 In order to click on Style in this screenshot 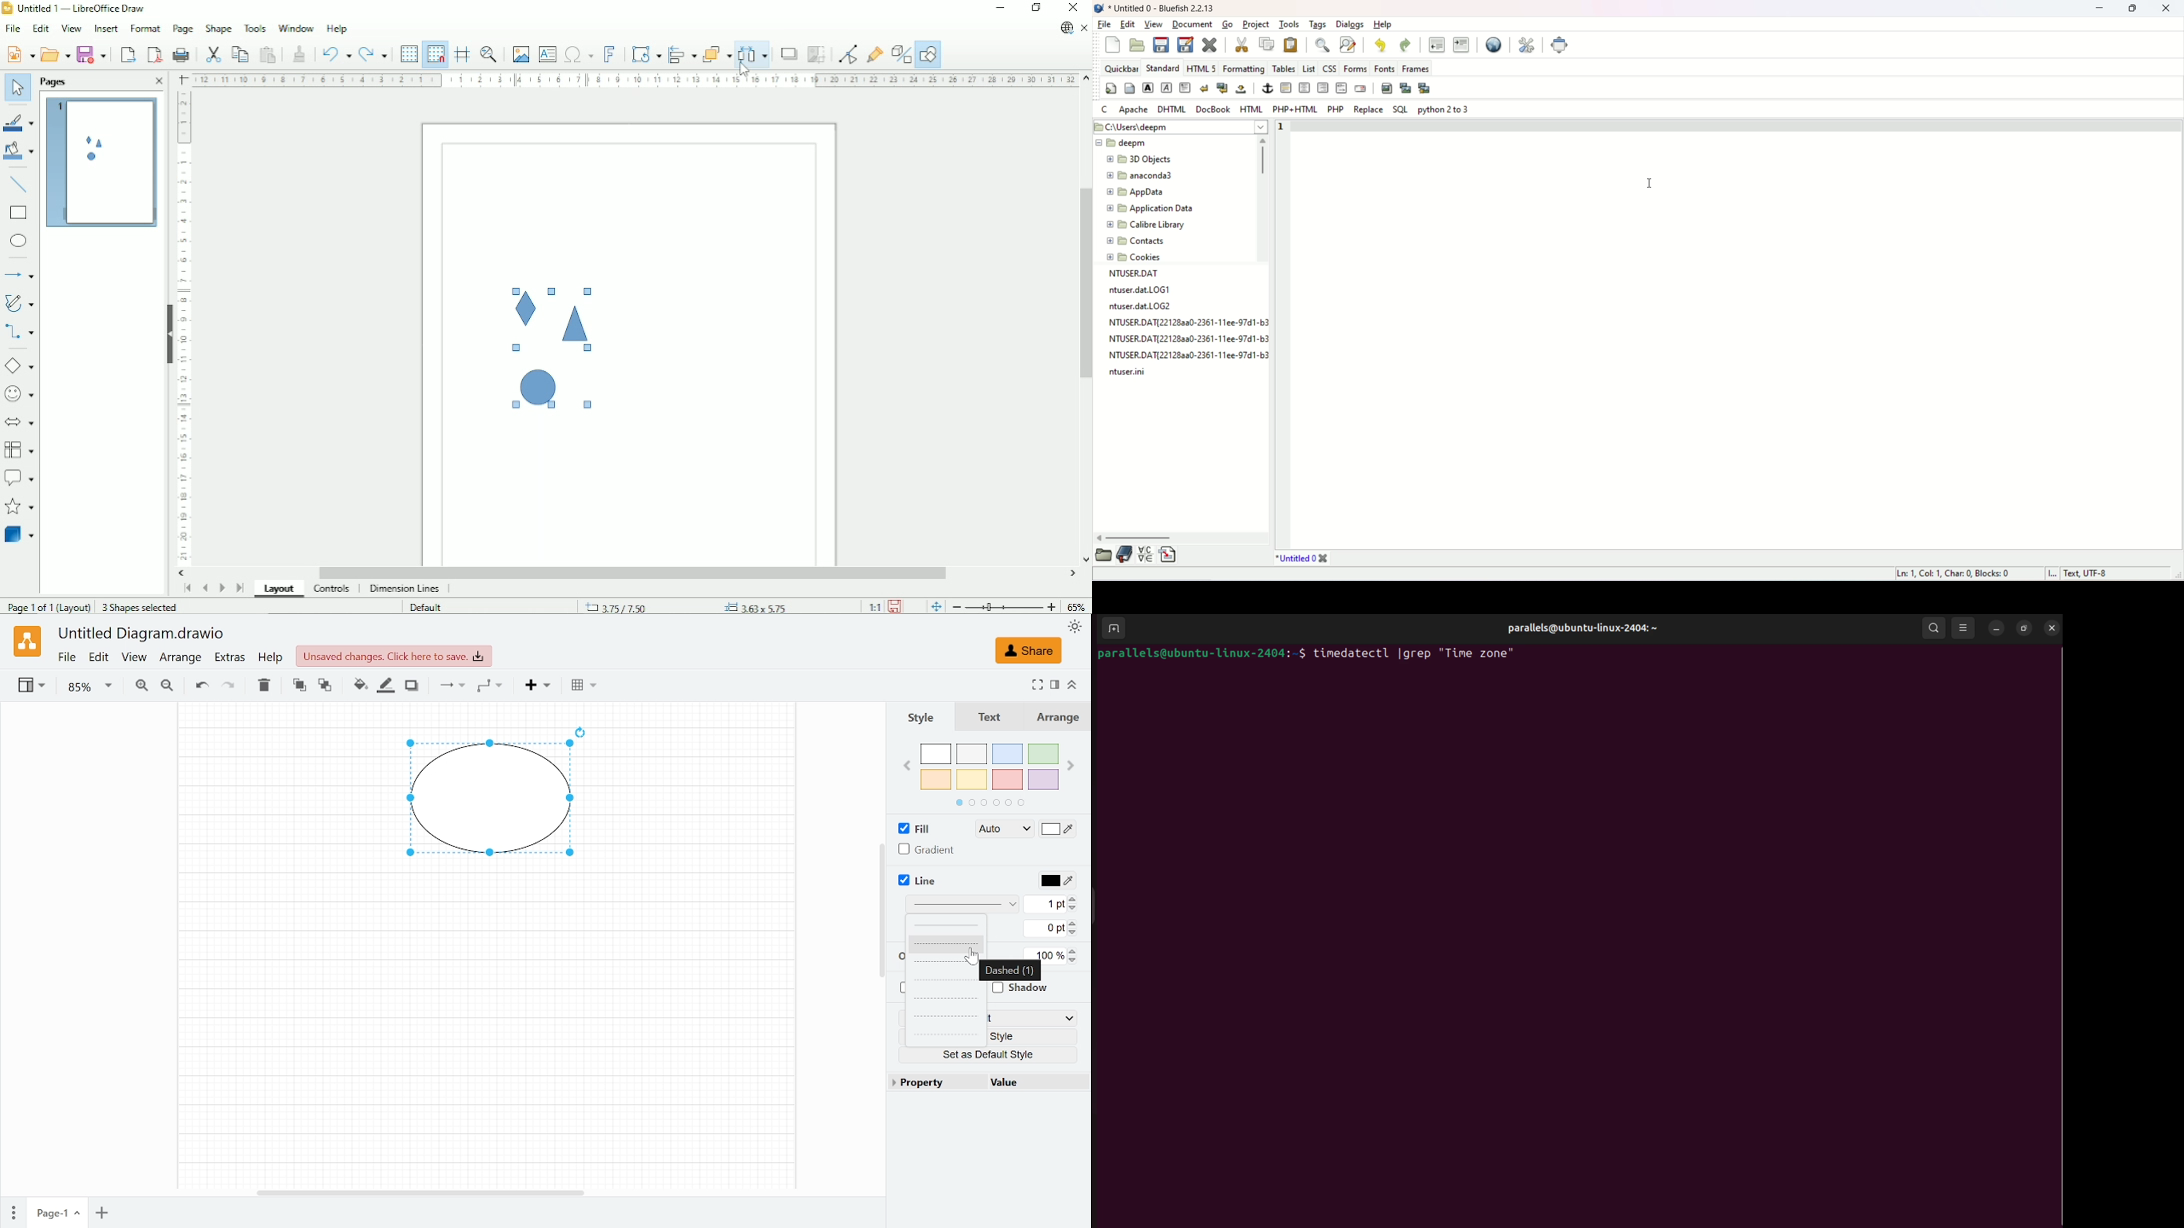, I will do `click(1022, 1036)`.